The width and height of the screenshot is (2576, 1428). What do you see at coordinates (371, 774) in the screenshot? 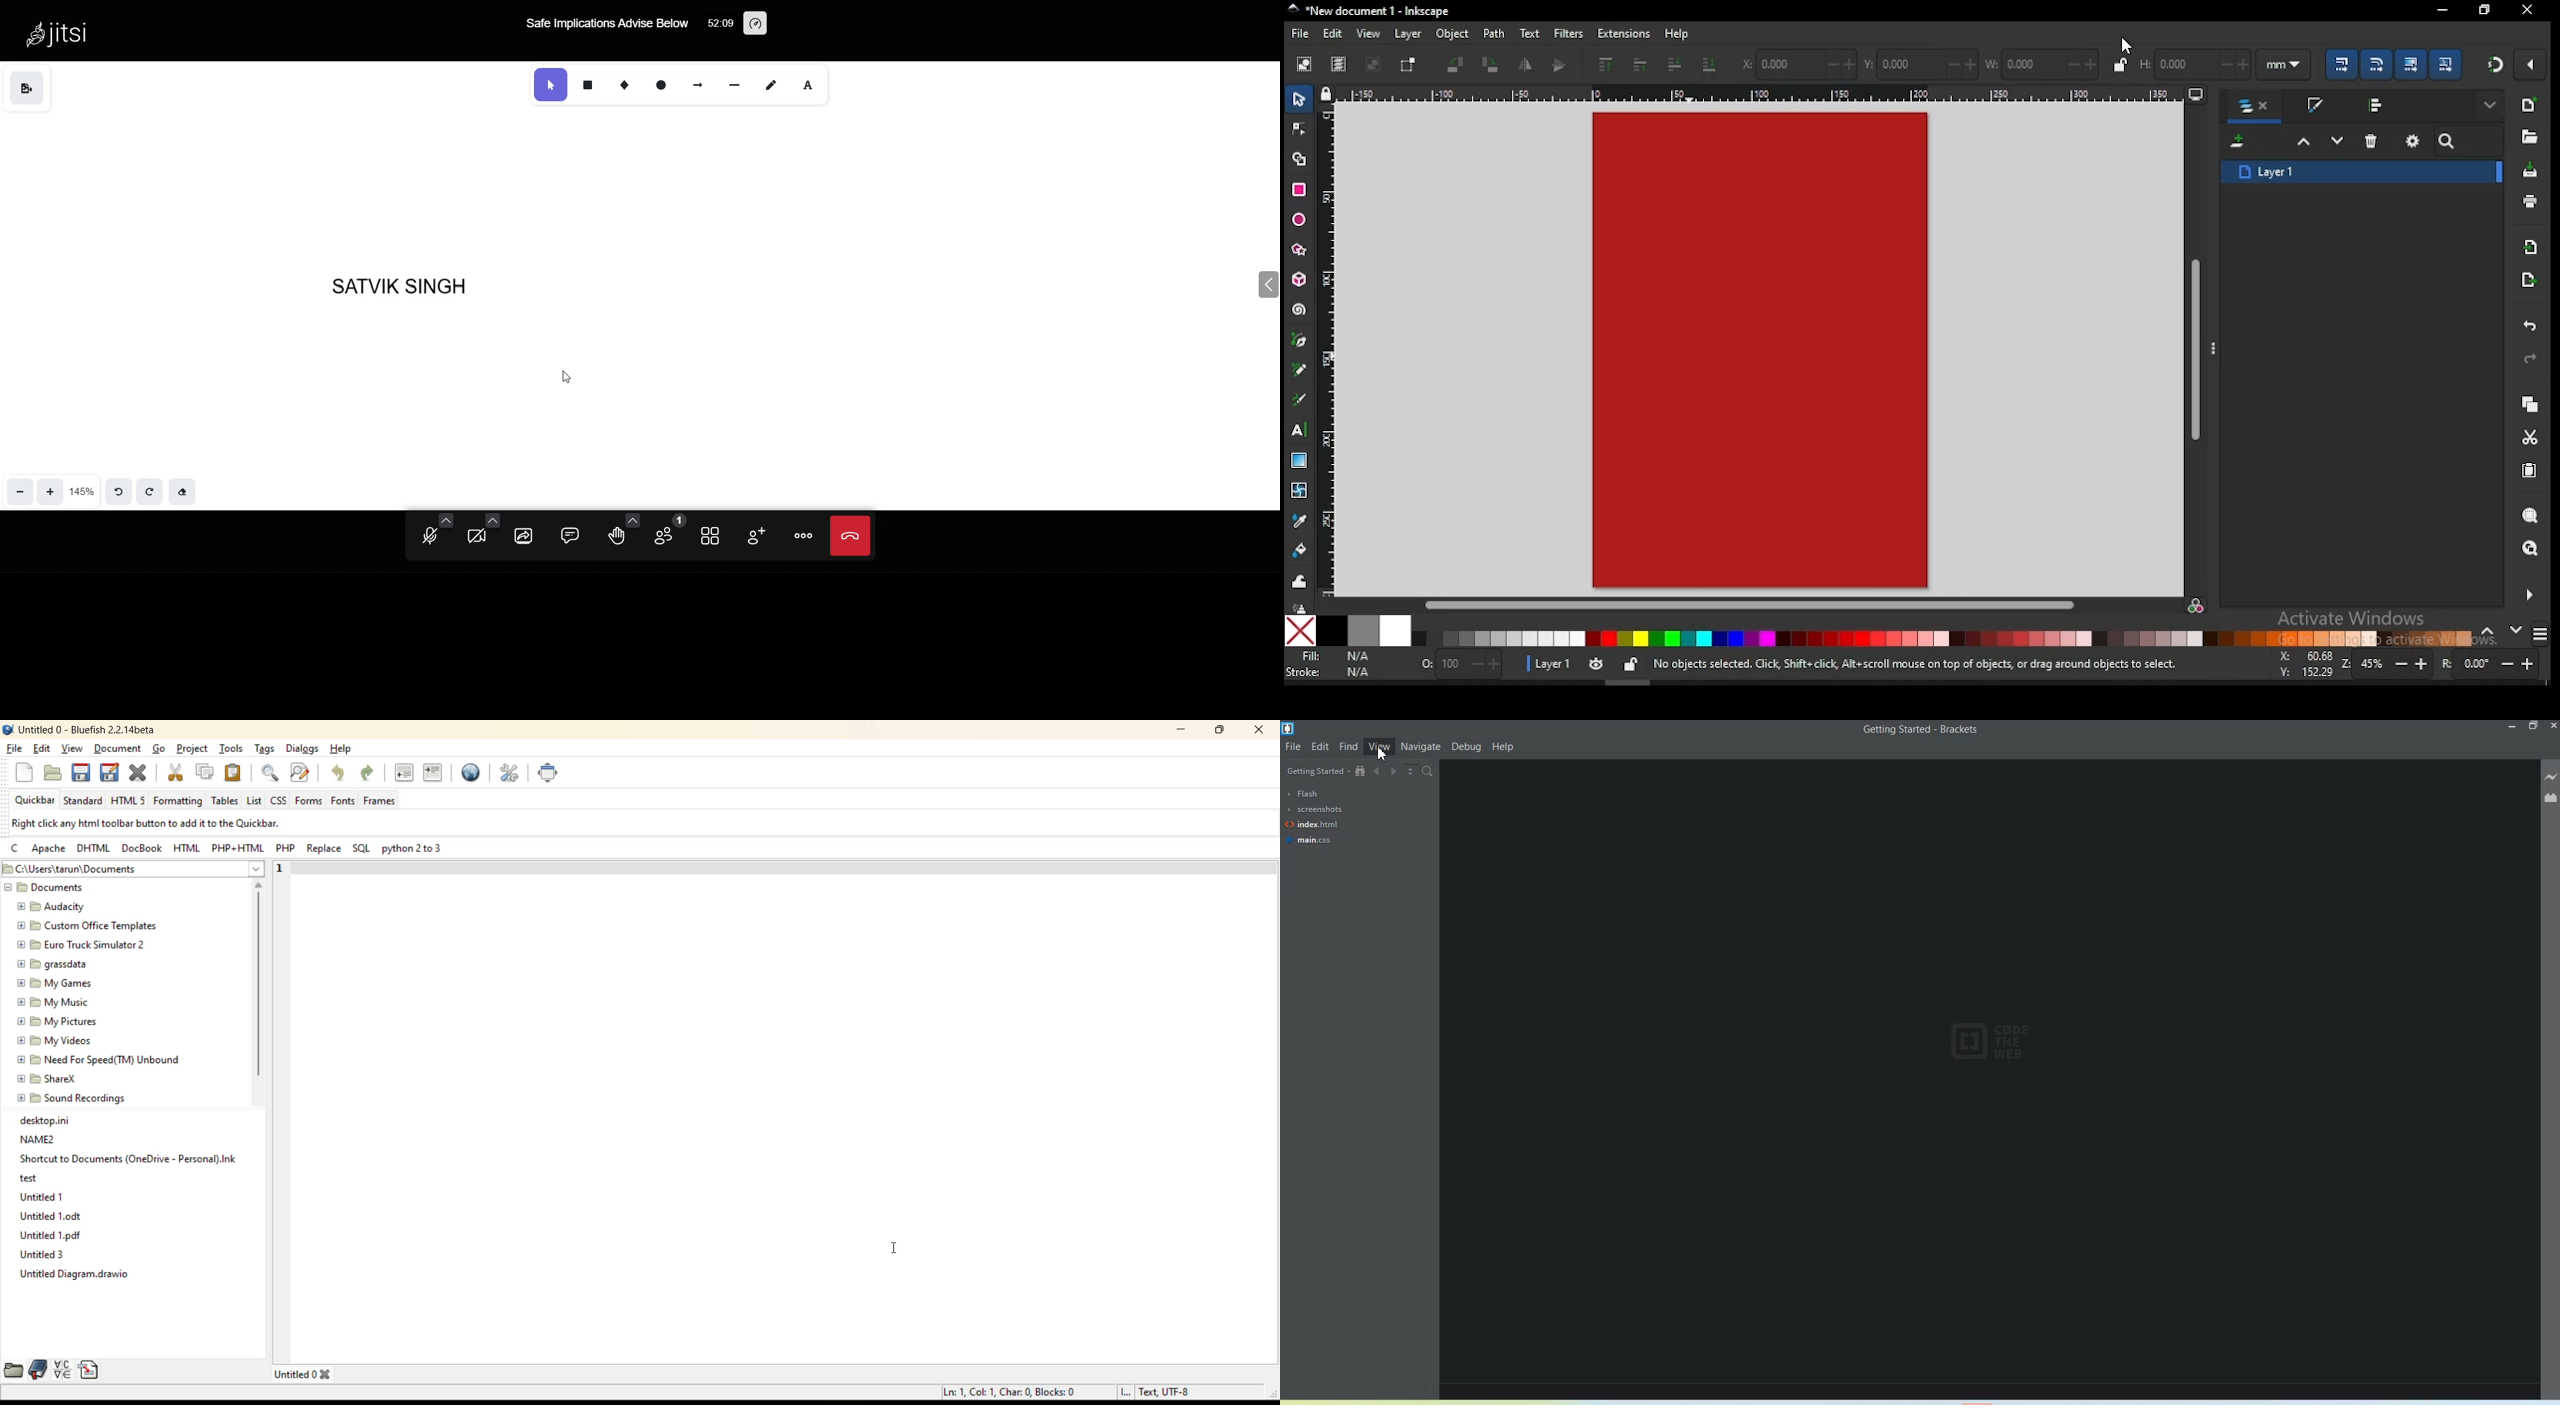
I see `redo` at bounding box center [371, 774].